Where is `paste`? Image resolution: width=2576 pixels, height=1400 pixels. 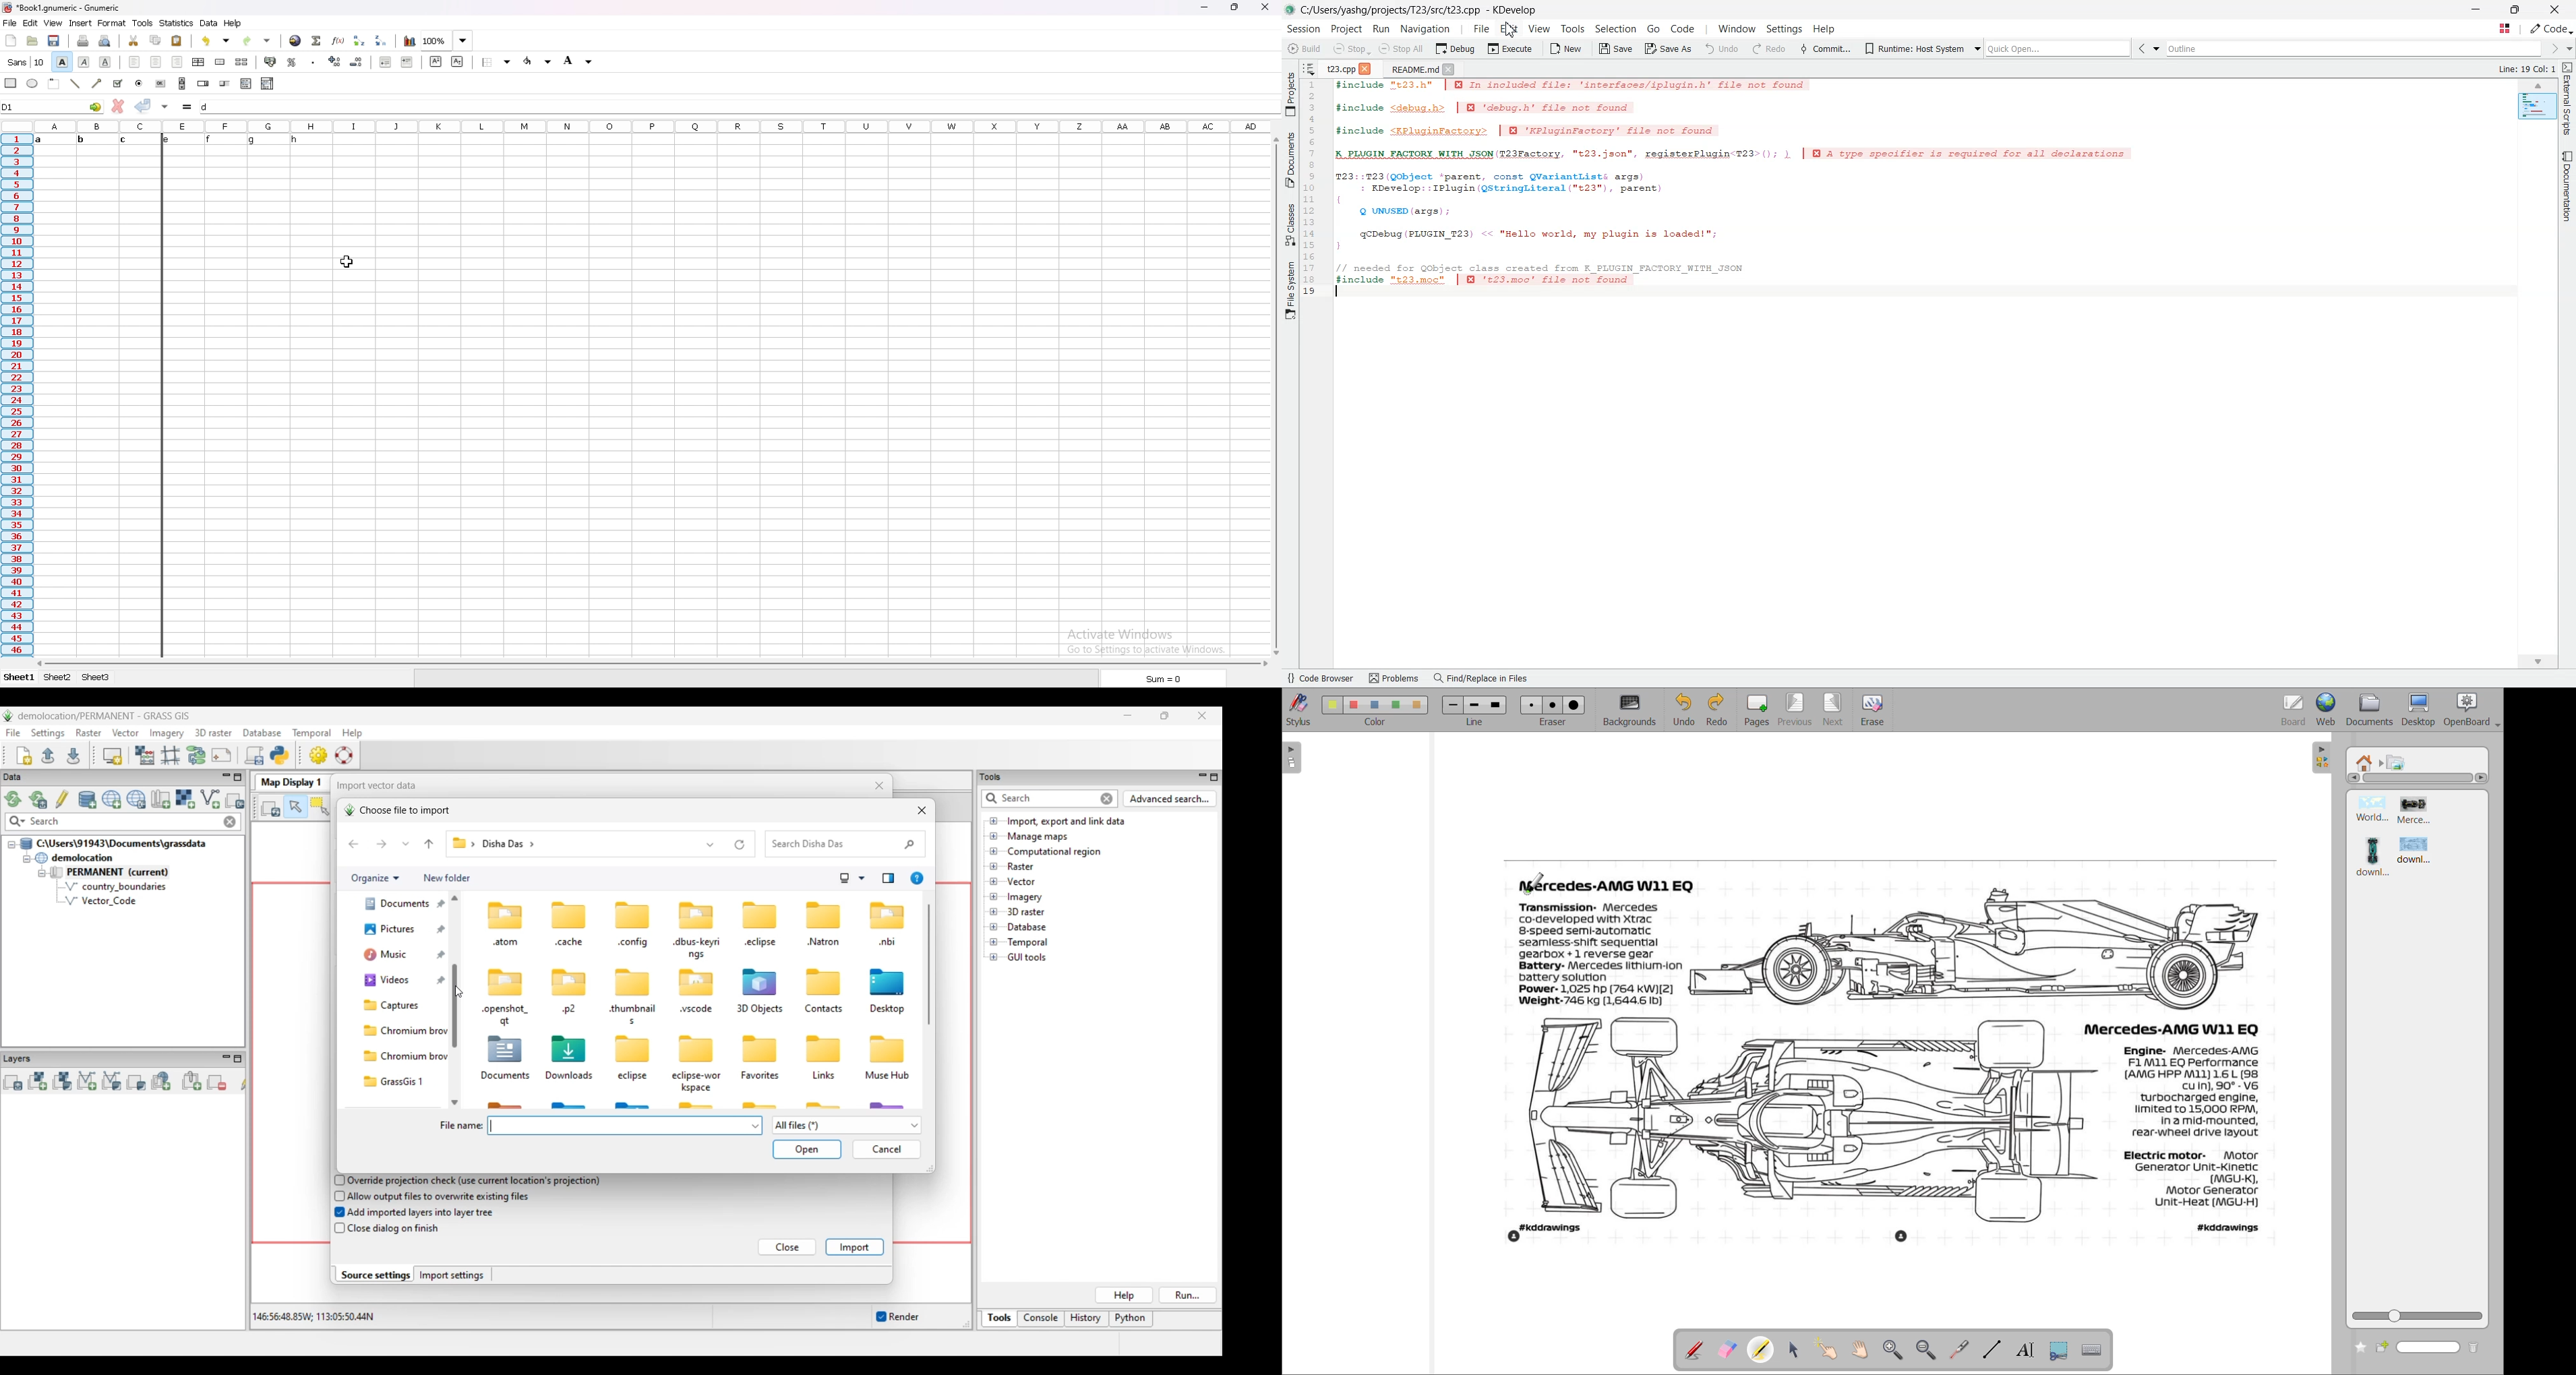 paste is located at coordinates (177, 41).